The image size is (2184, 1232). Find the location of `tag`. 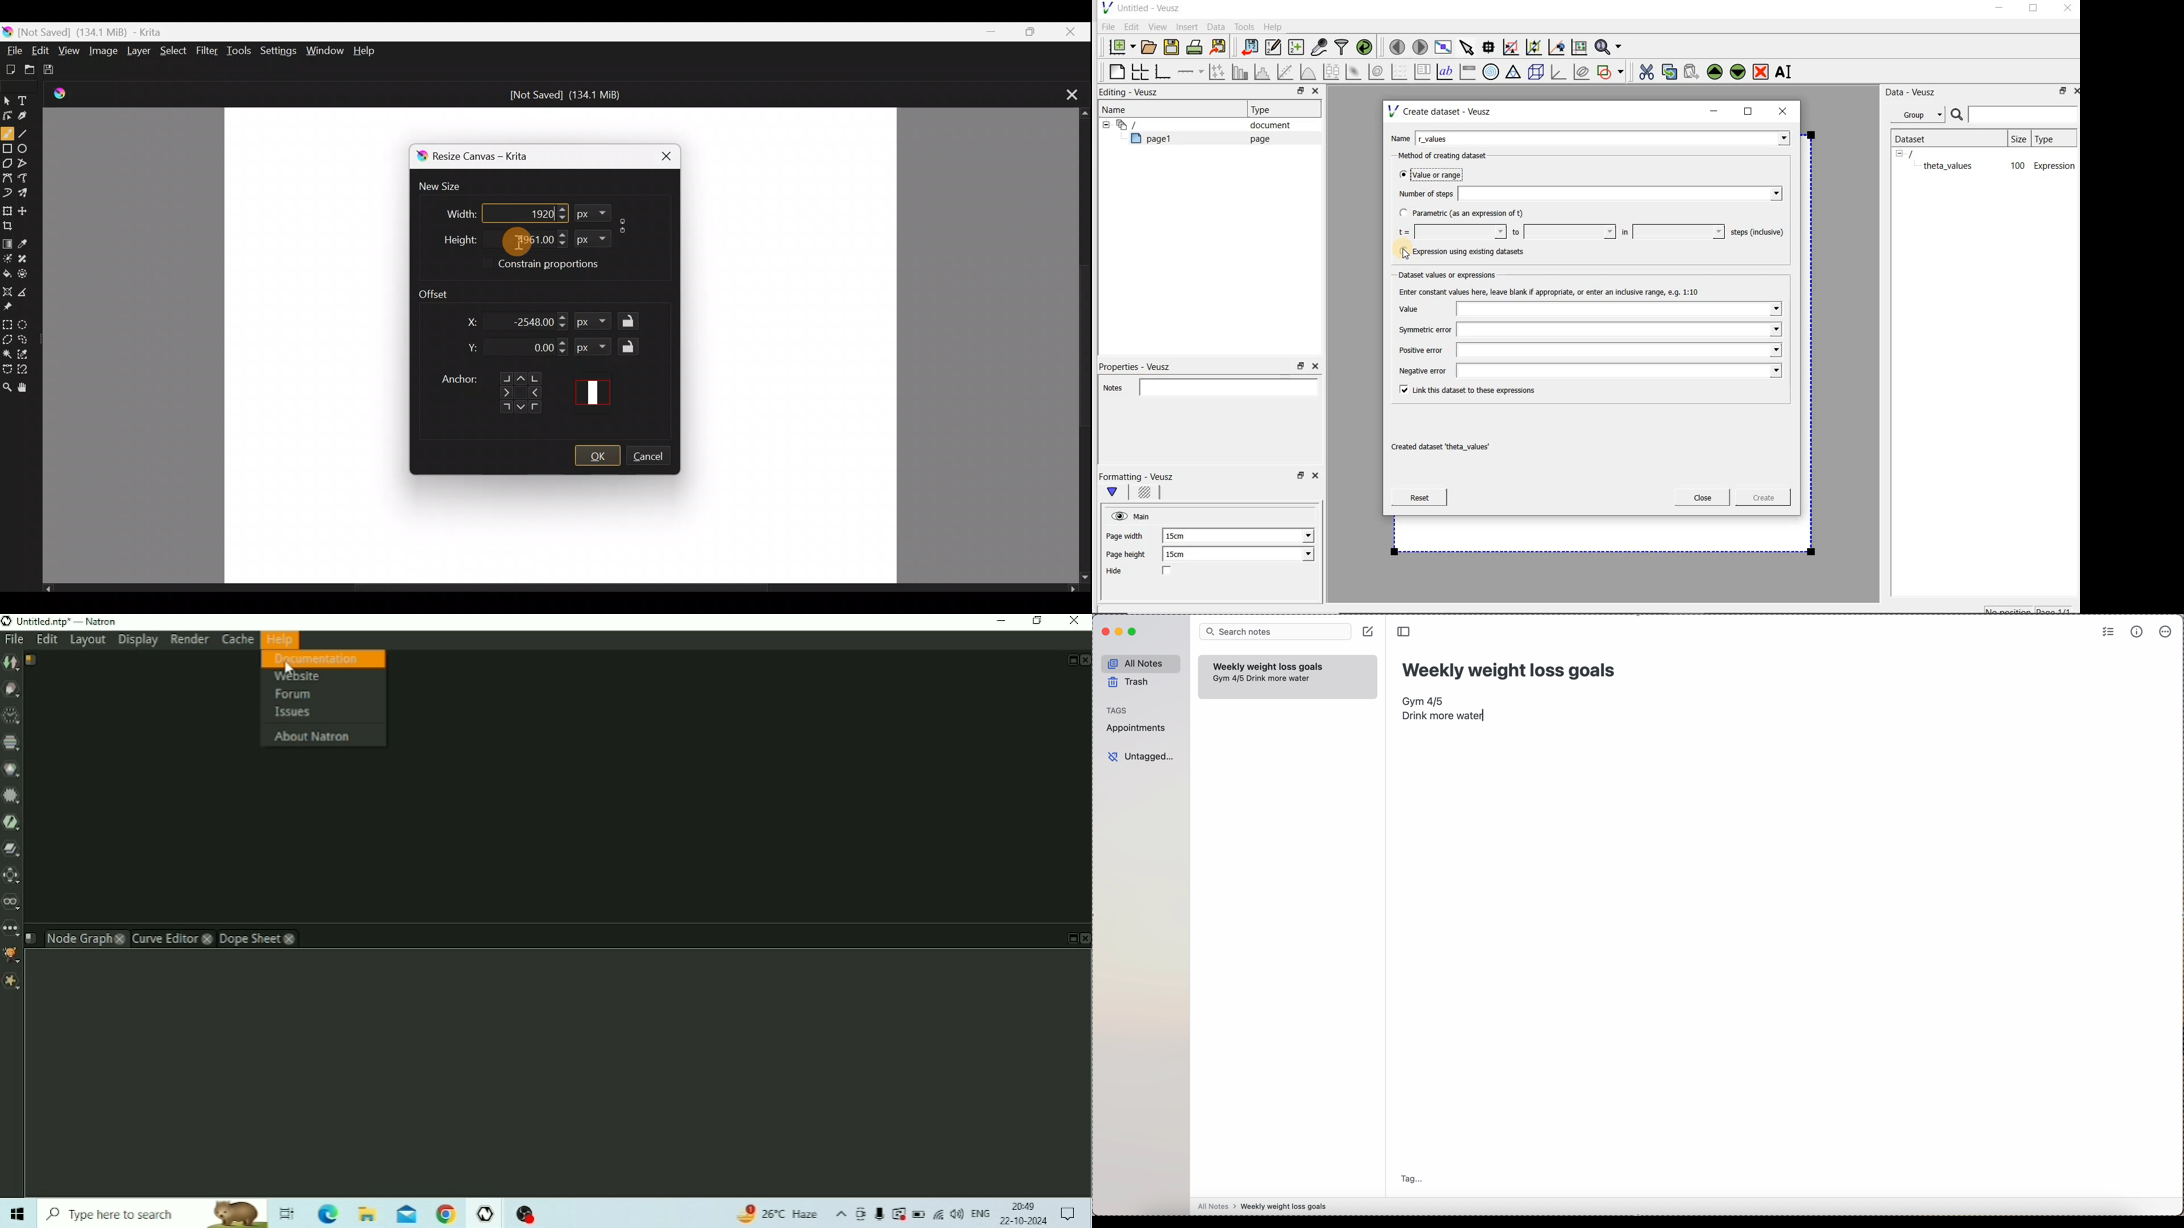

tag is located at coordinates (1415, 1178).